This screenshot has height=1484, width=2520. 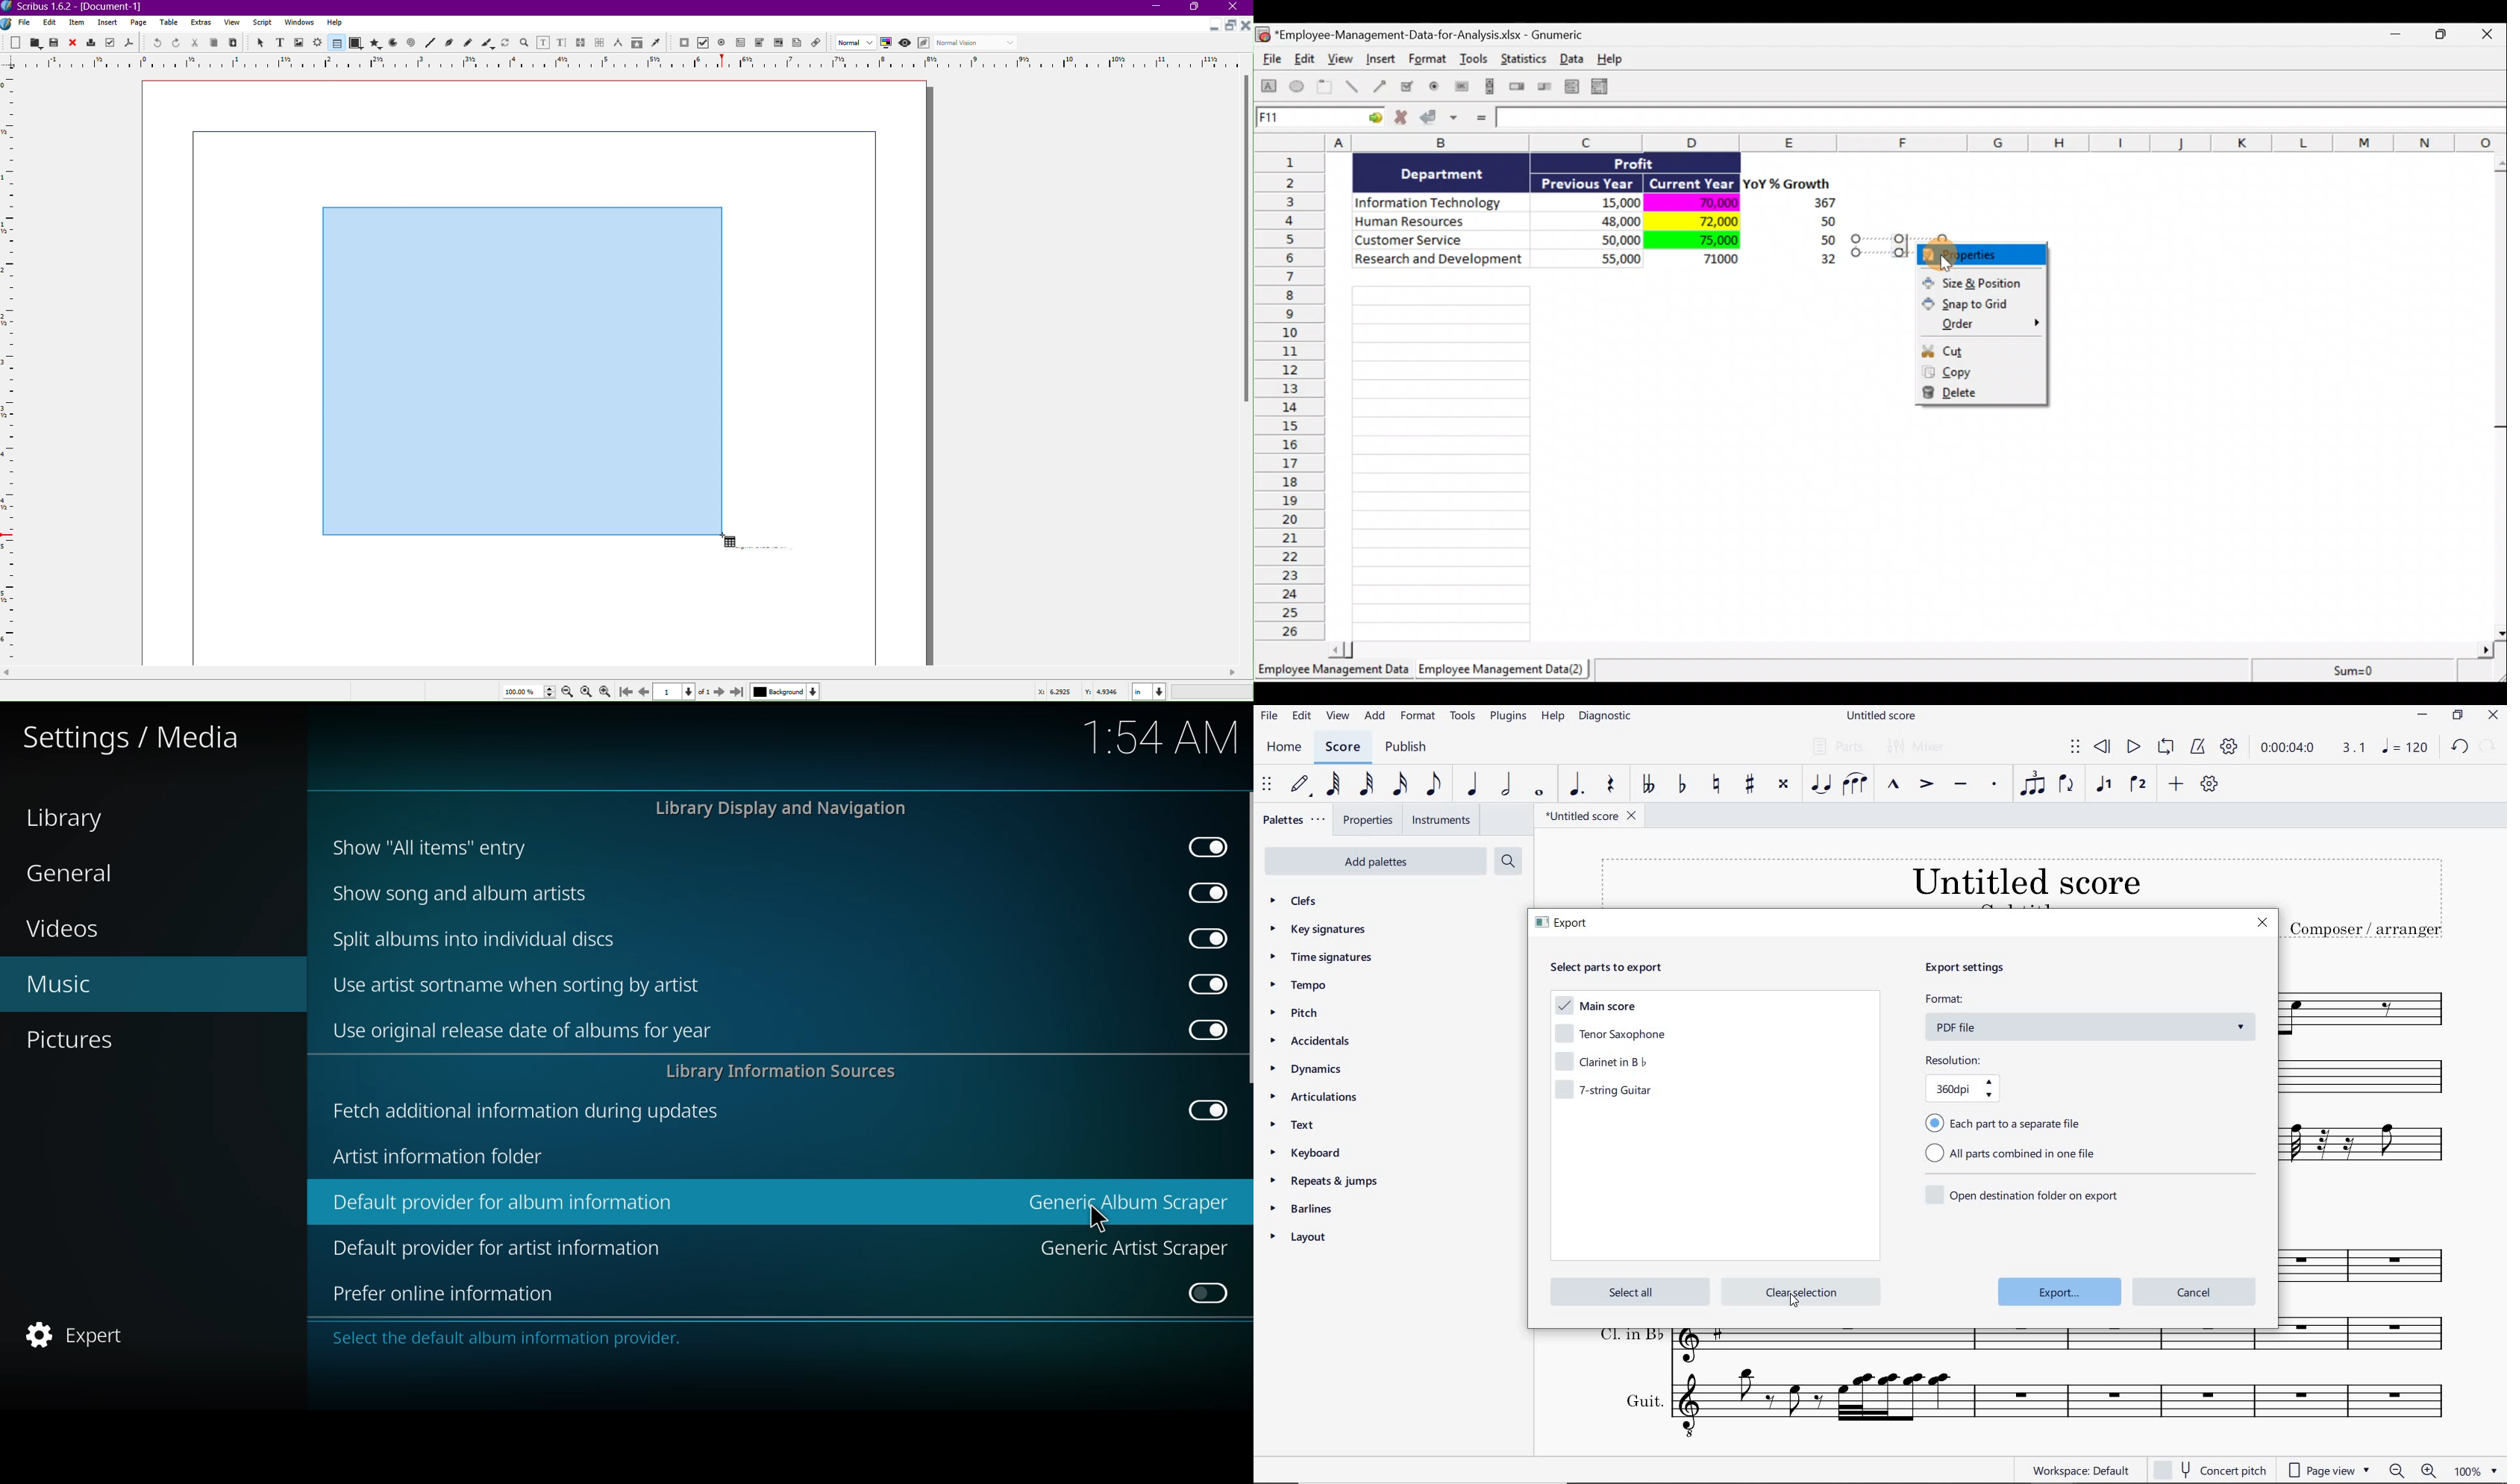 What do you see at coordinates (299, 42) in the screenshot?
I see `Image Frame` at bounding box center [299, 42].